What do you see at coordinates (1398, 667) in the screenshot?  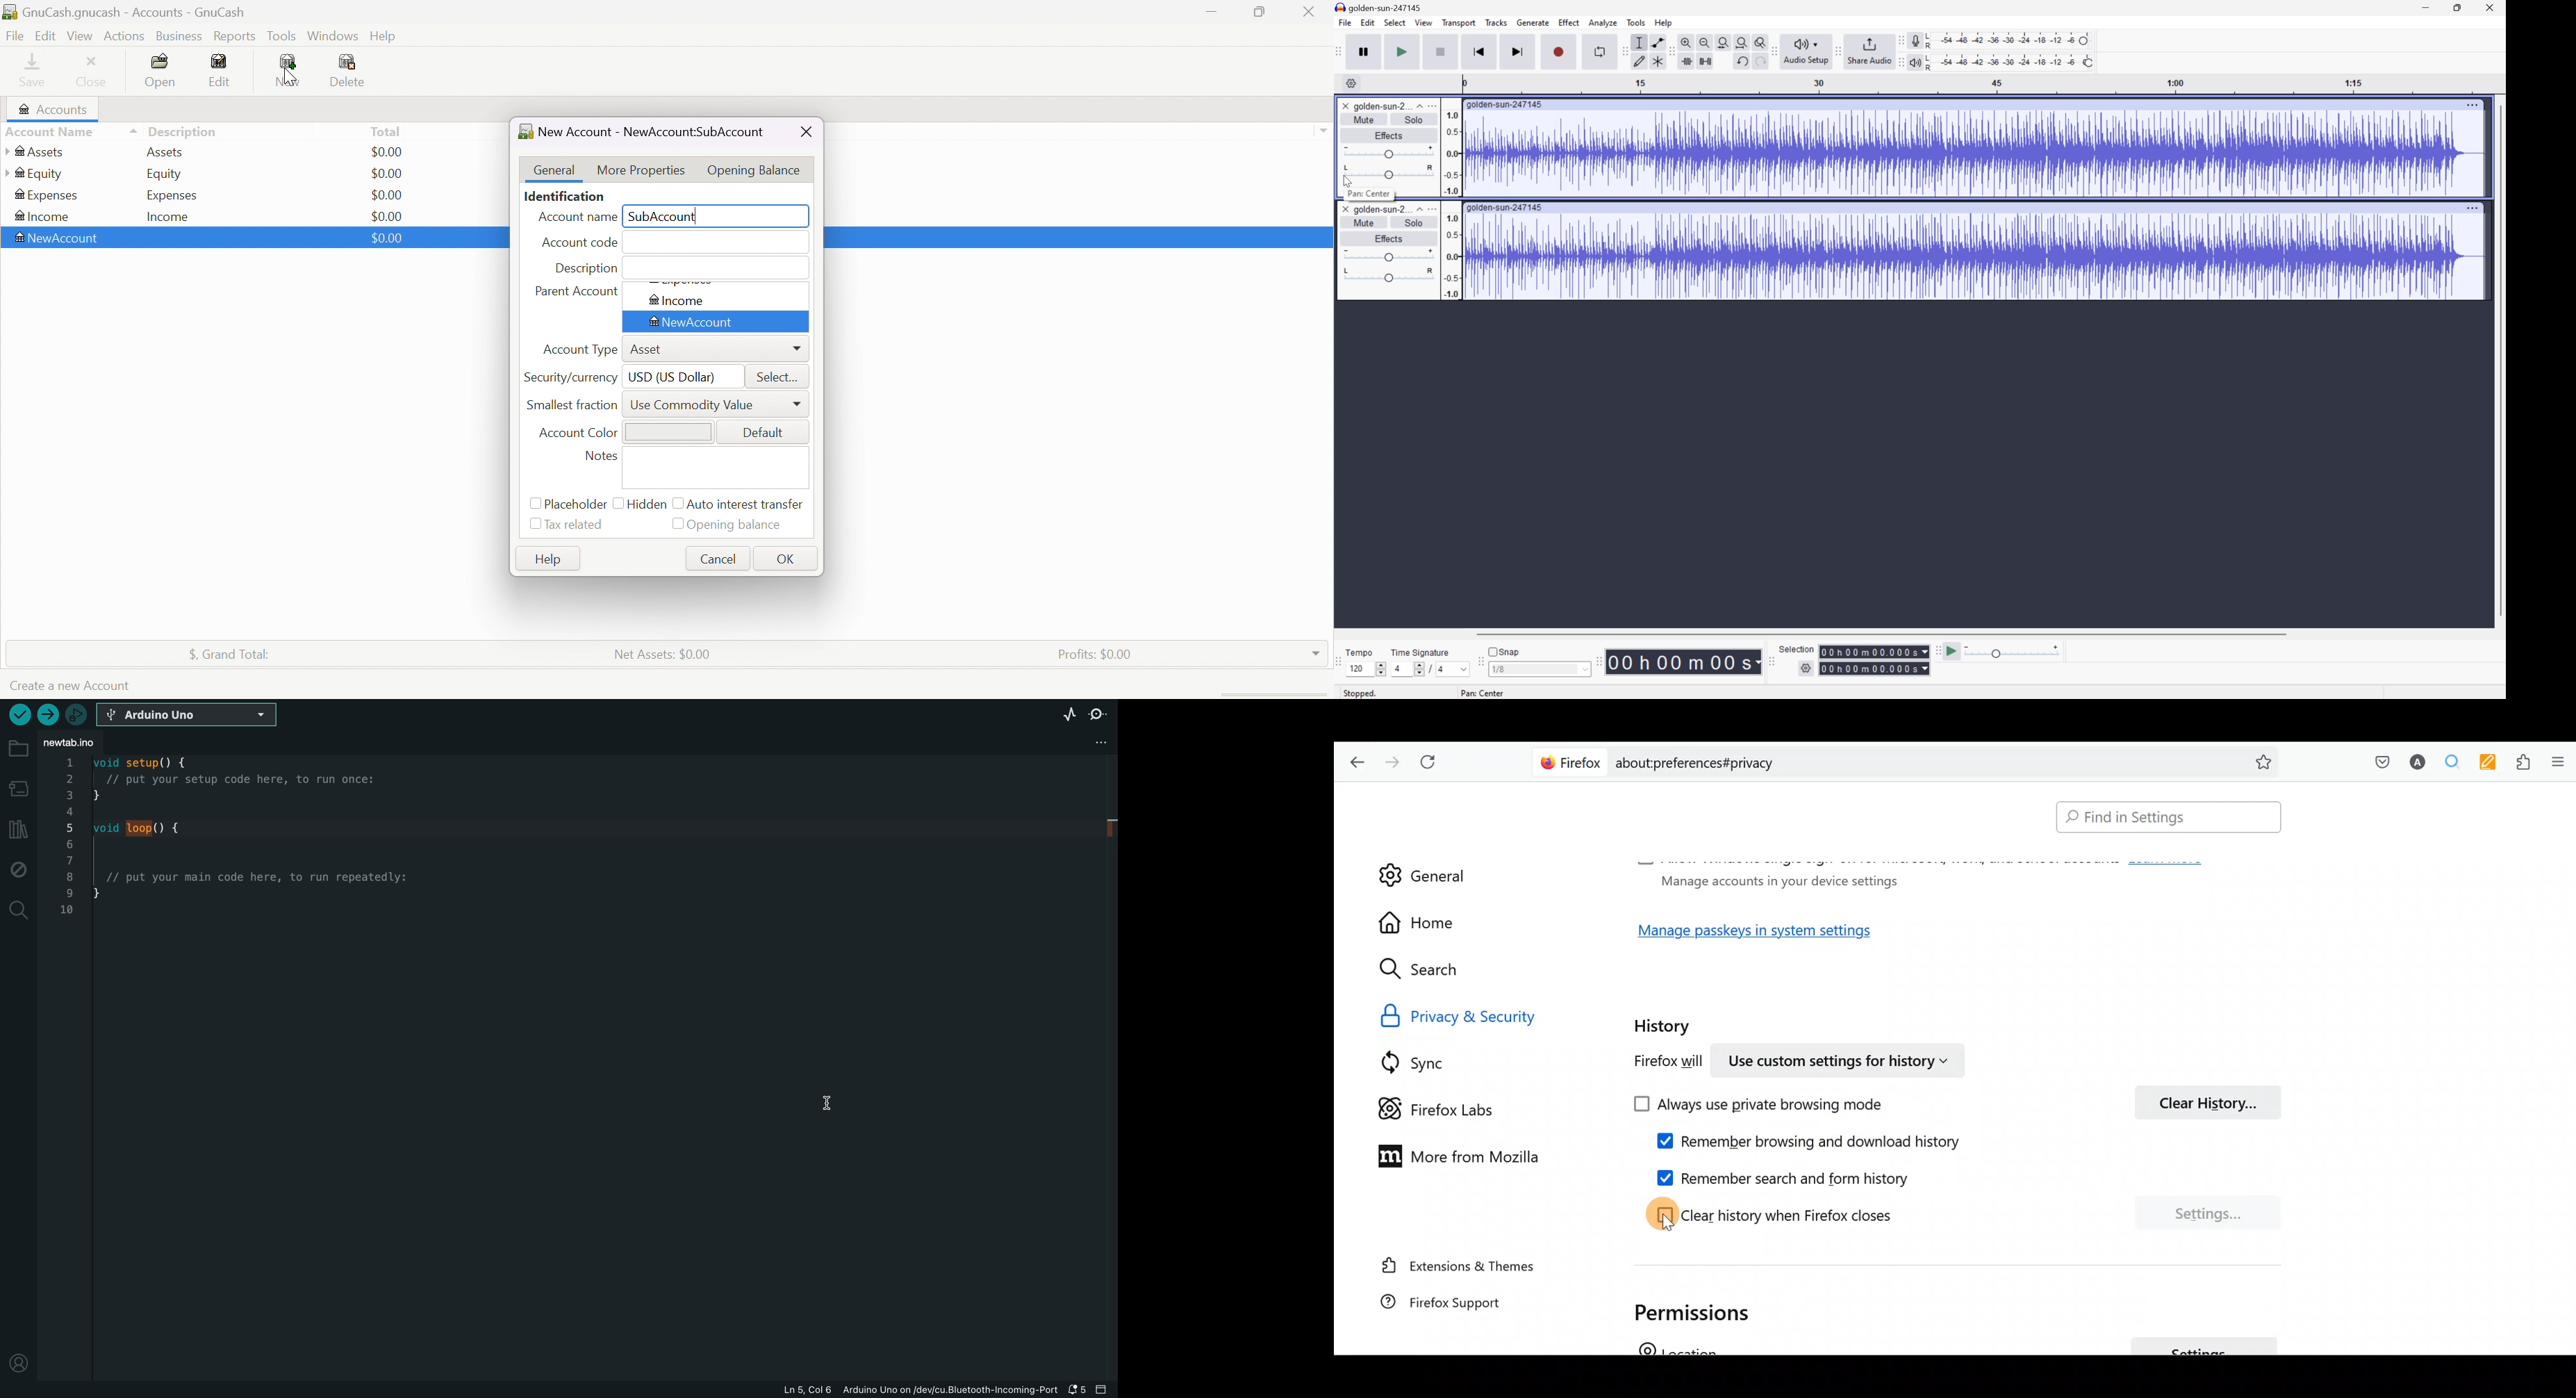 I see `4` at bounding box center [1398, 667].